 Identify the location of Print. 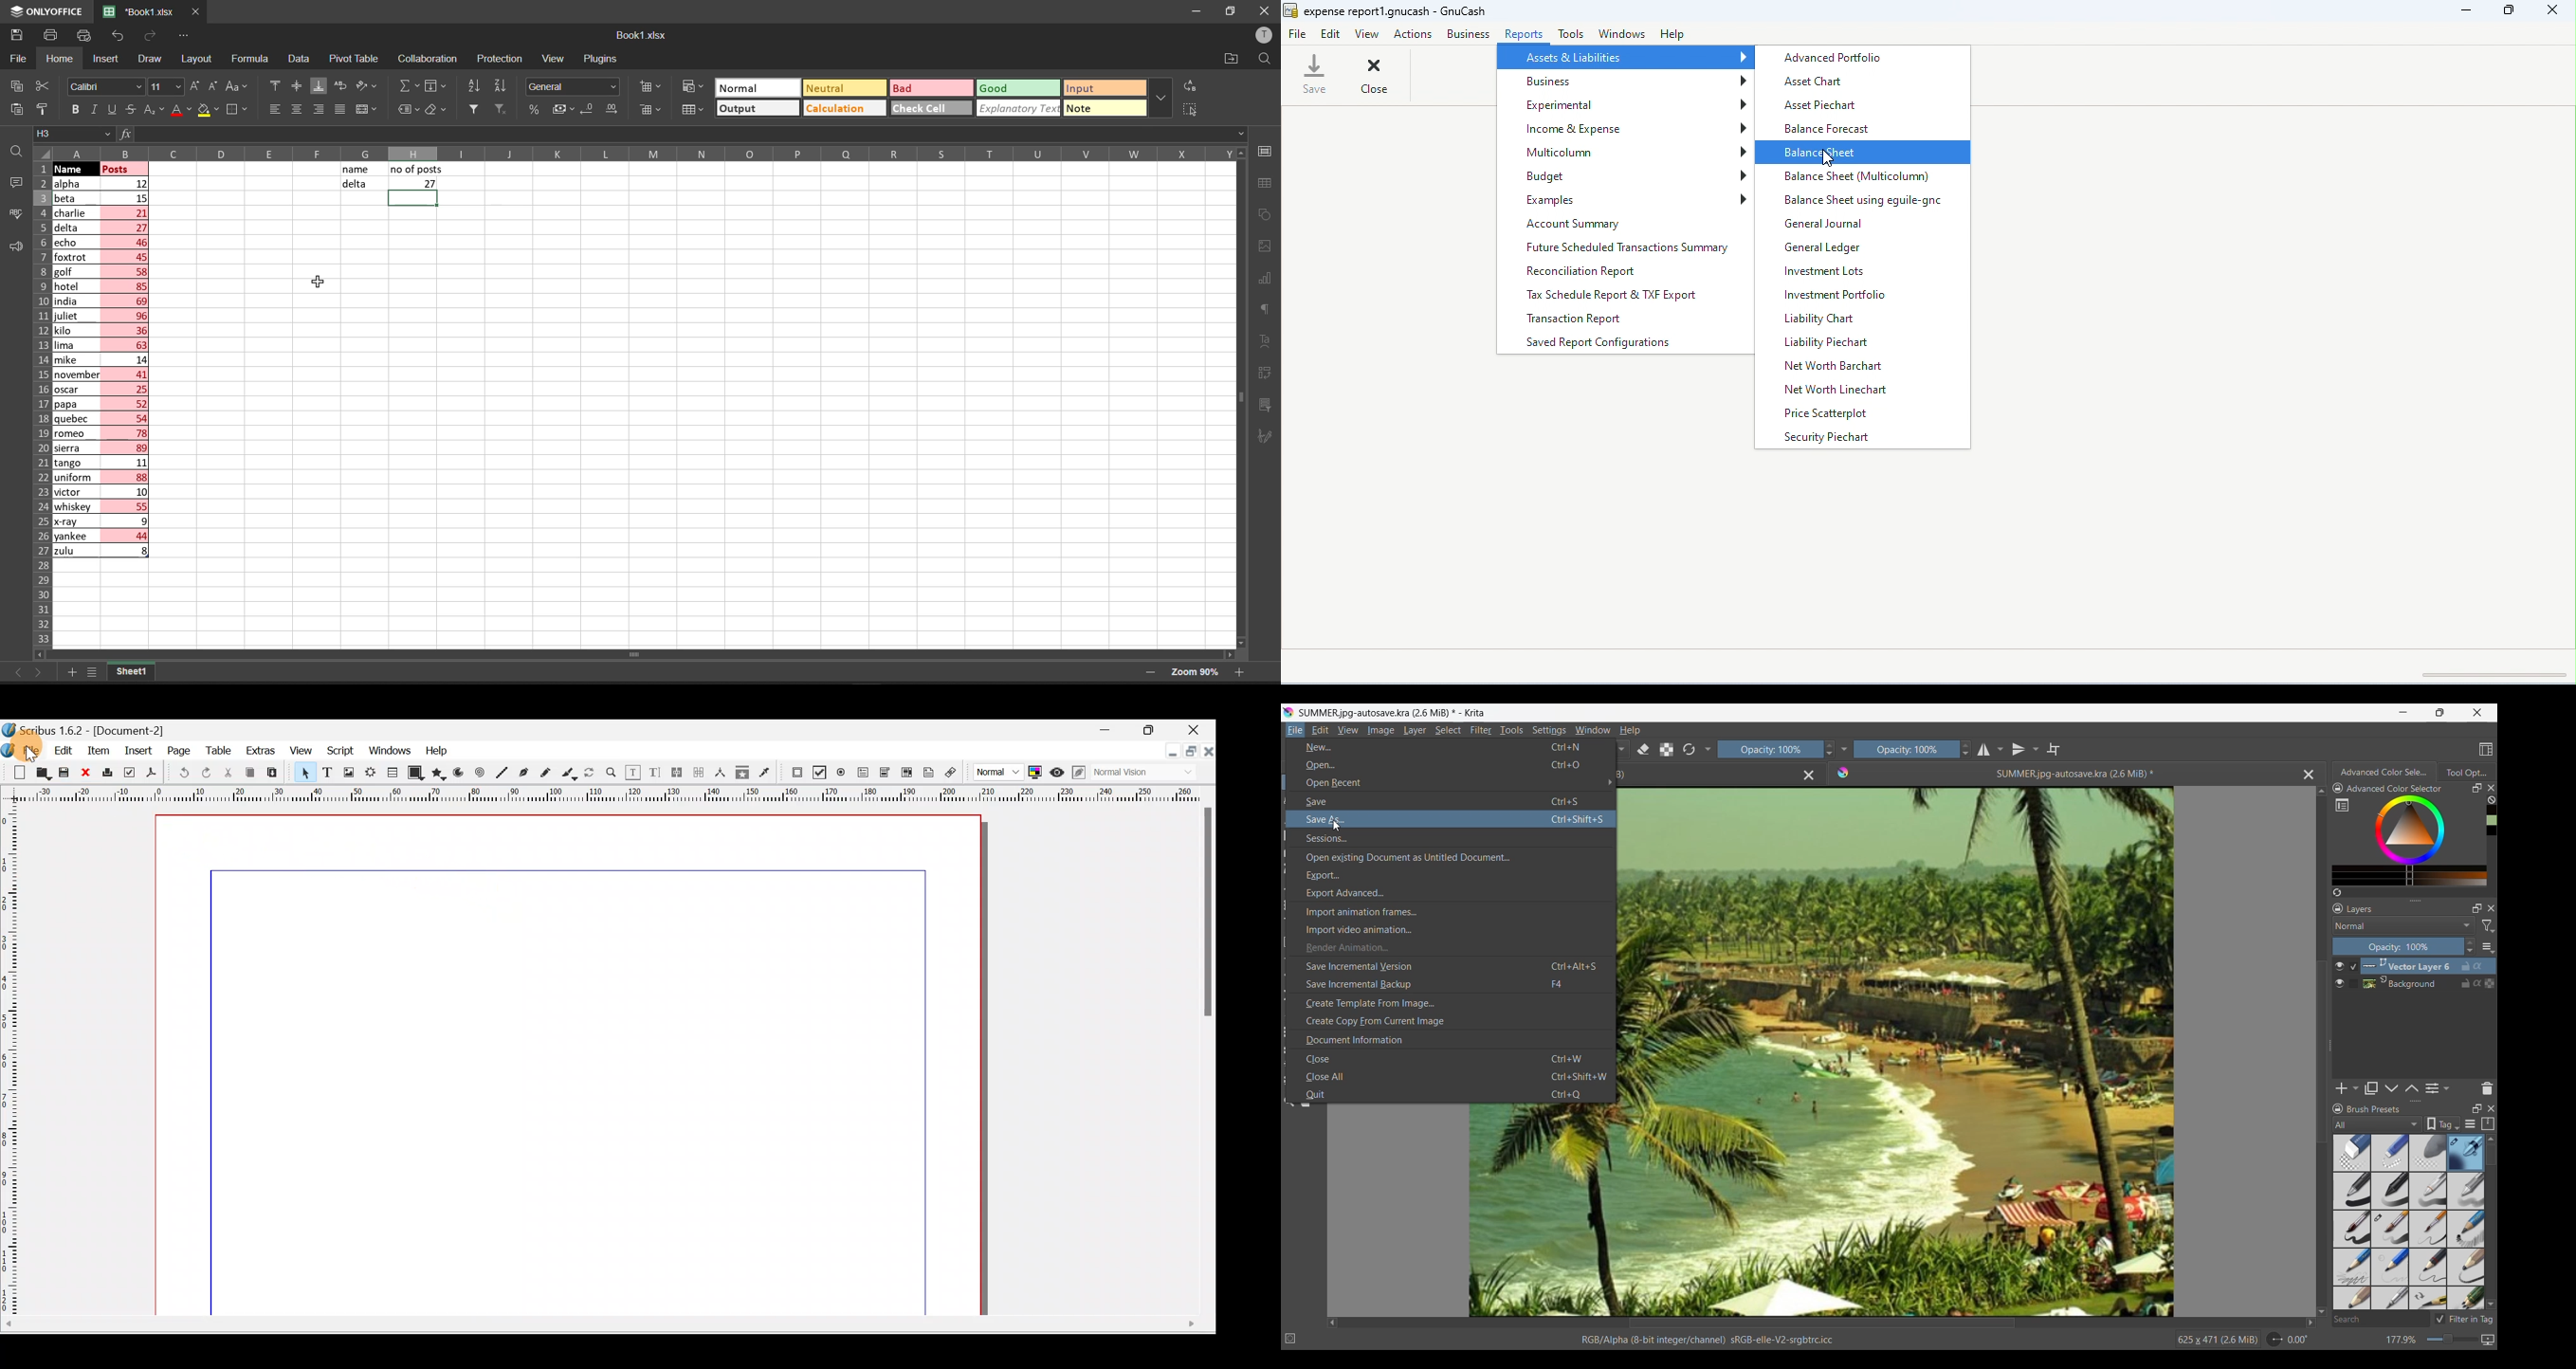
(107, 774).